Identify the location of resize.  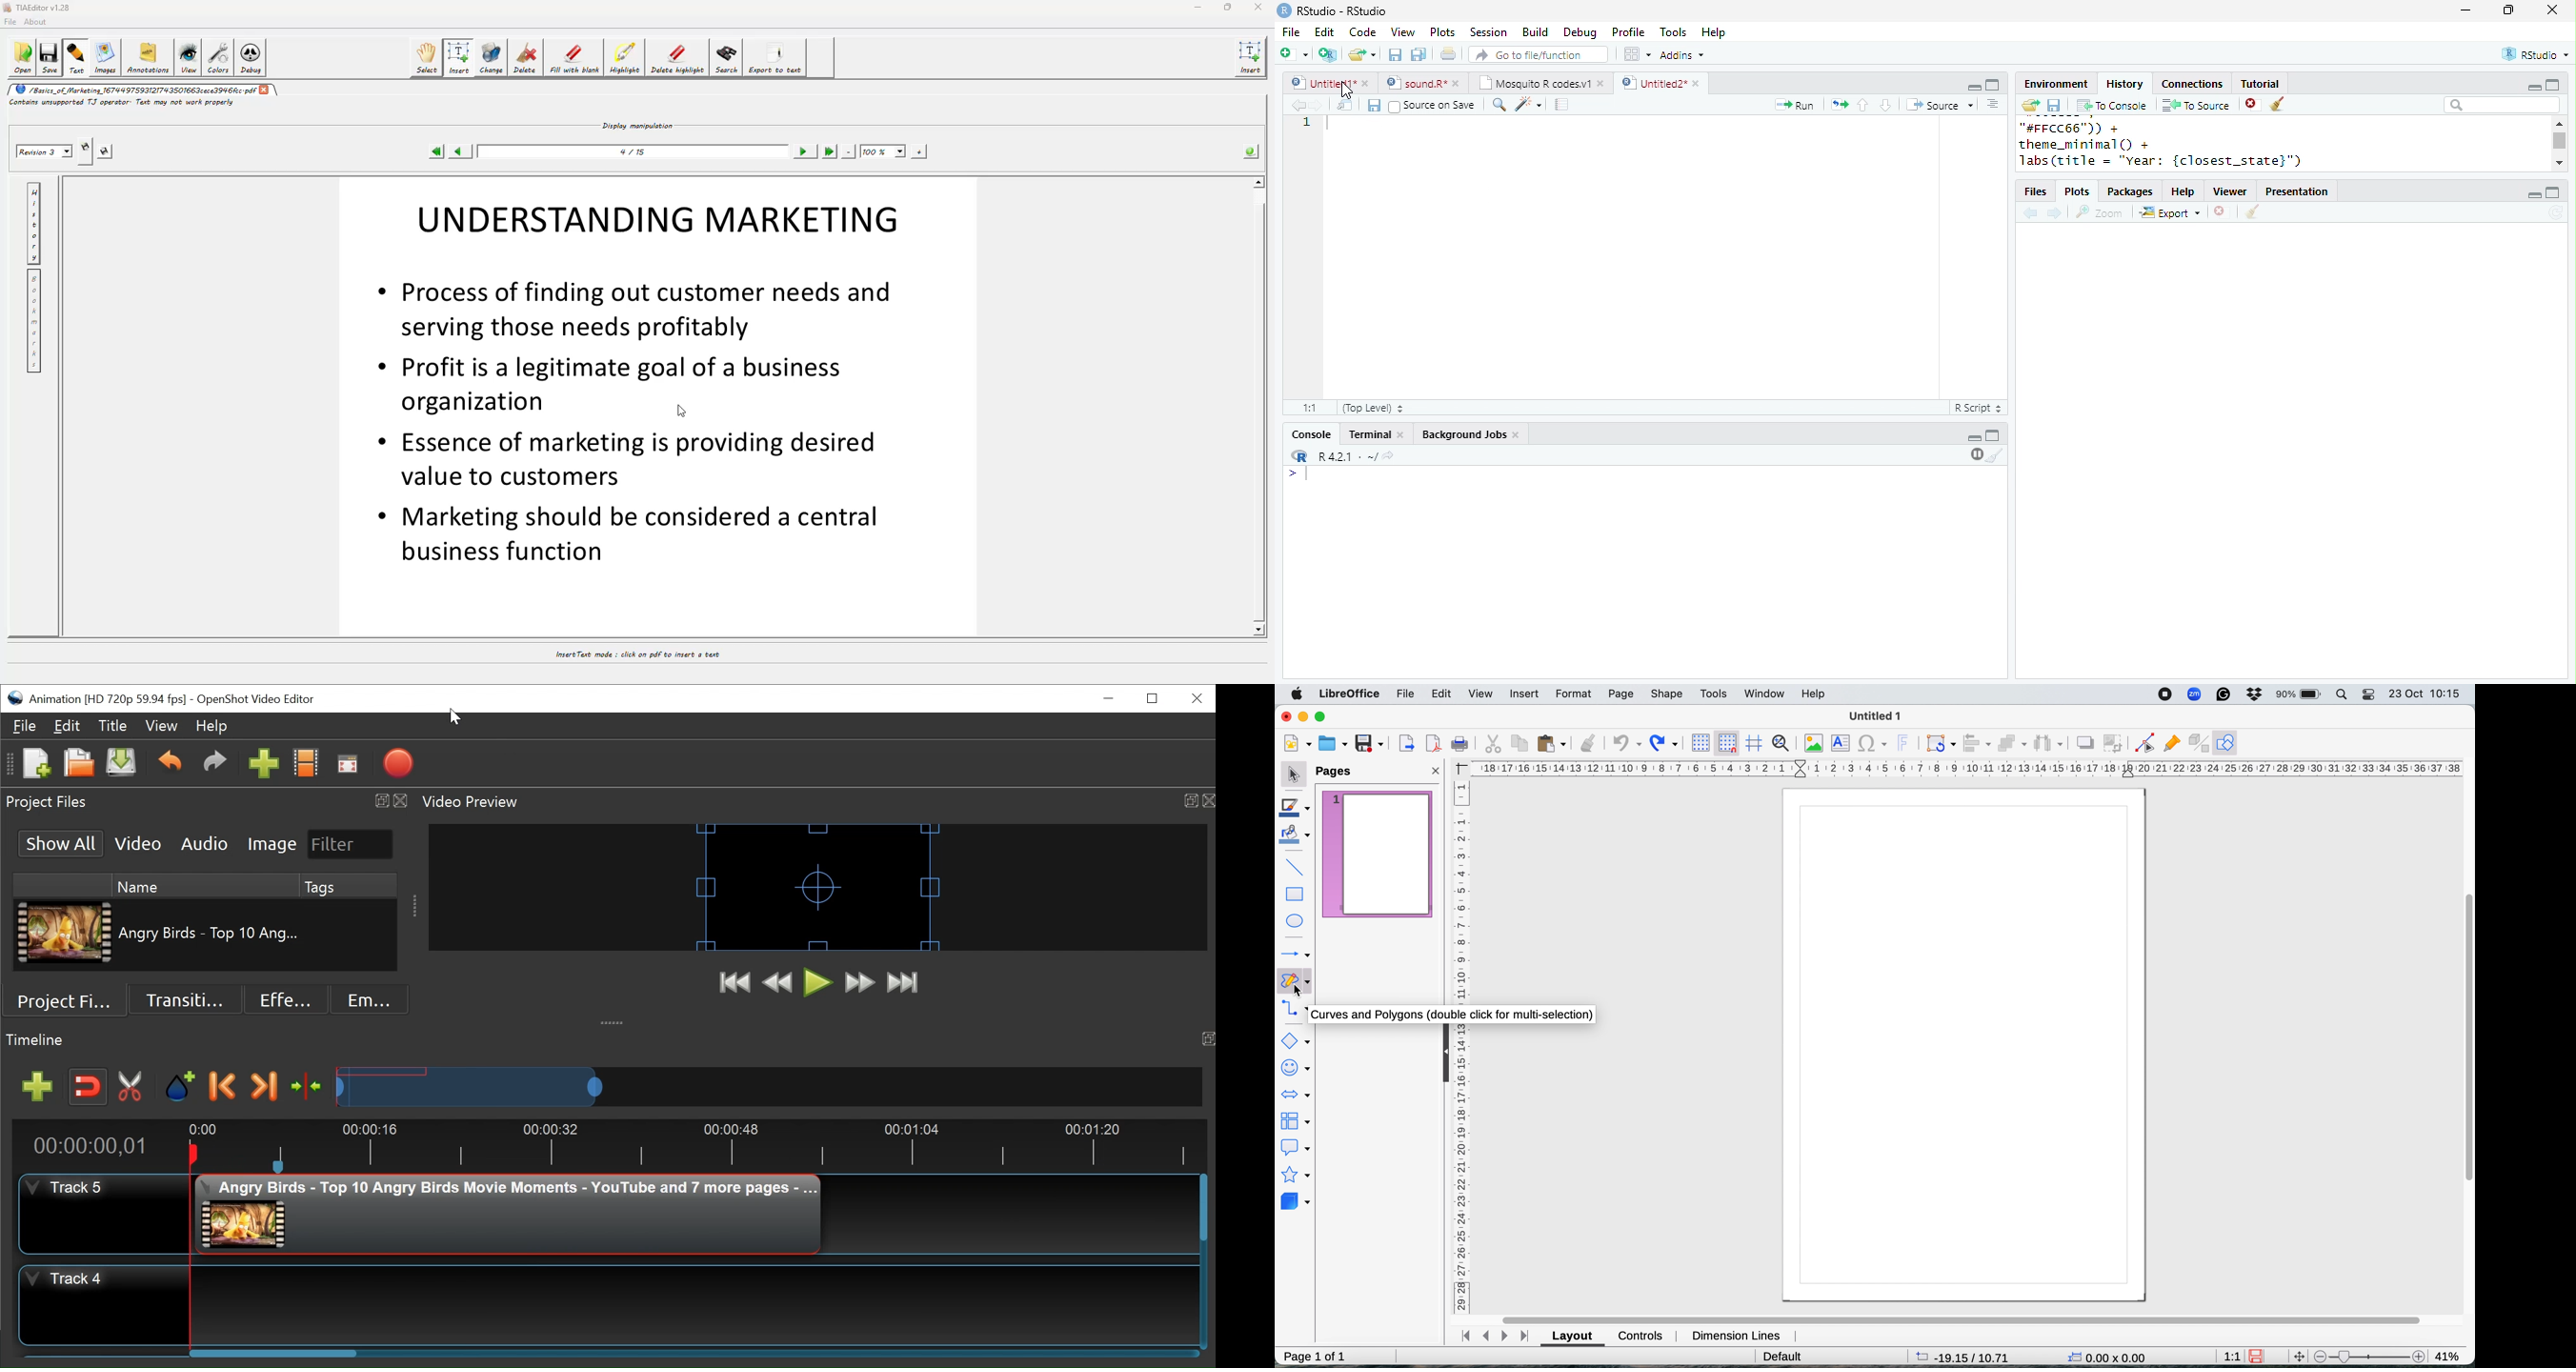
(2508, 10).